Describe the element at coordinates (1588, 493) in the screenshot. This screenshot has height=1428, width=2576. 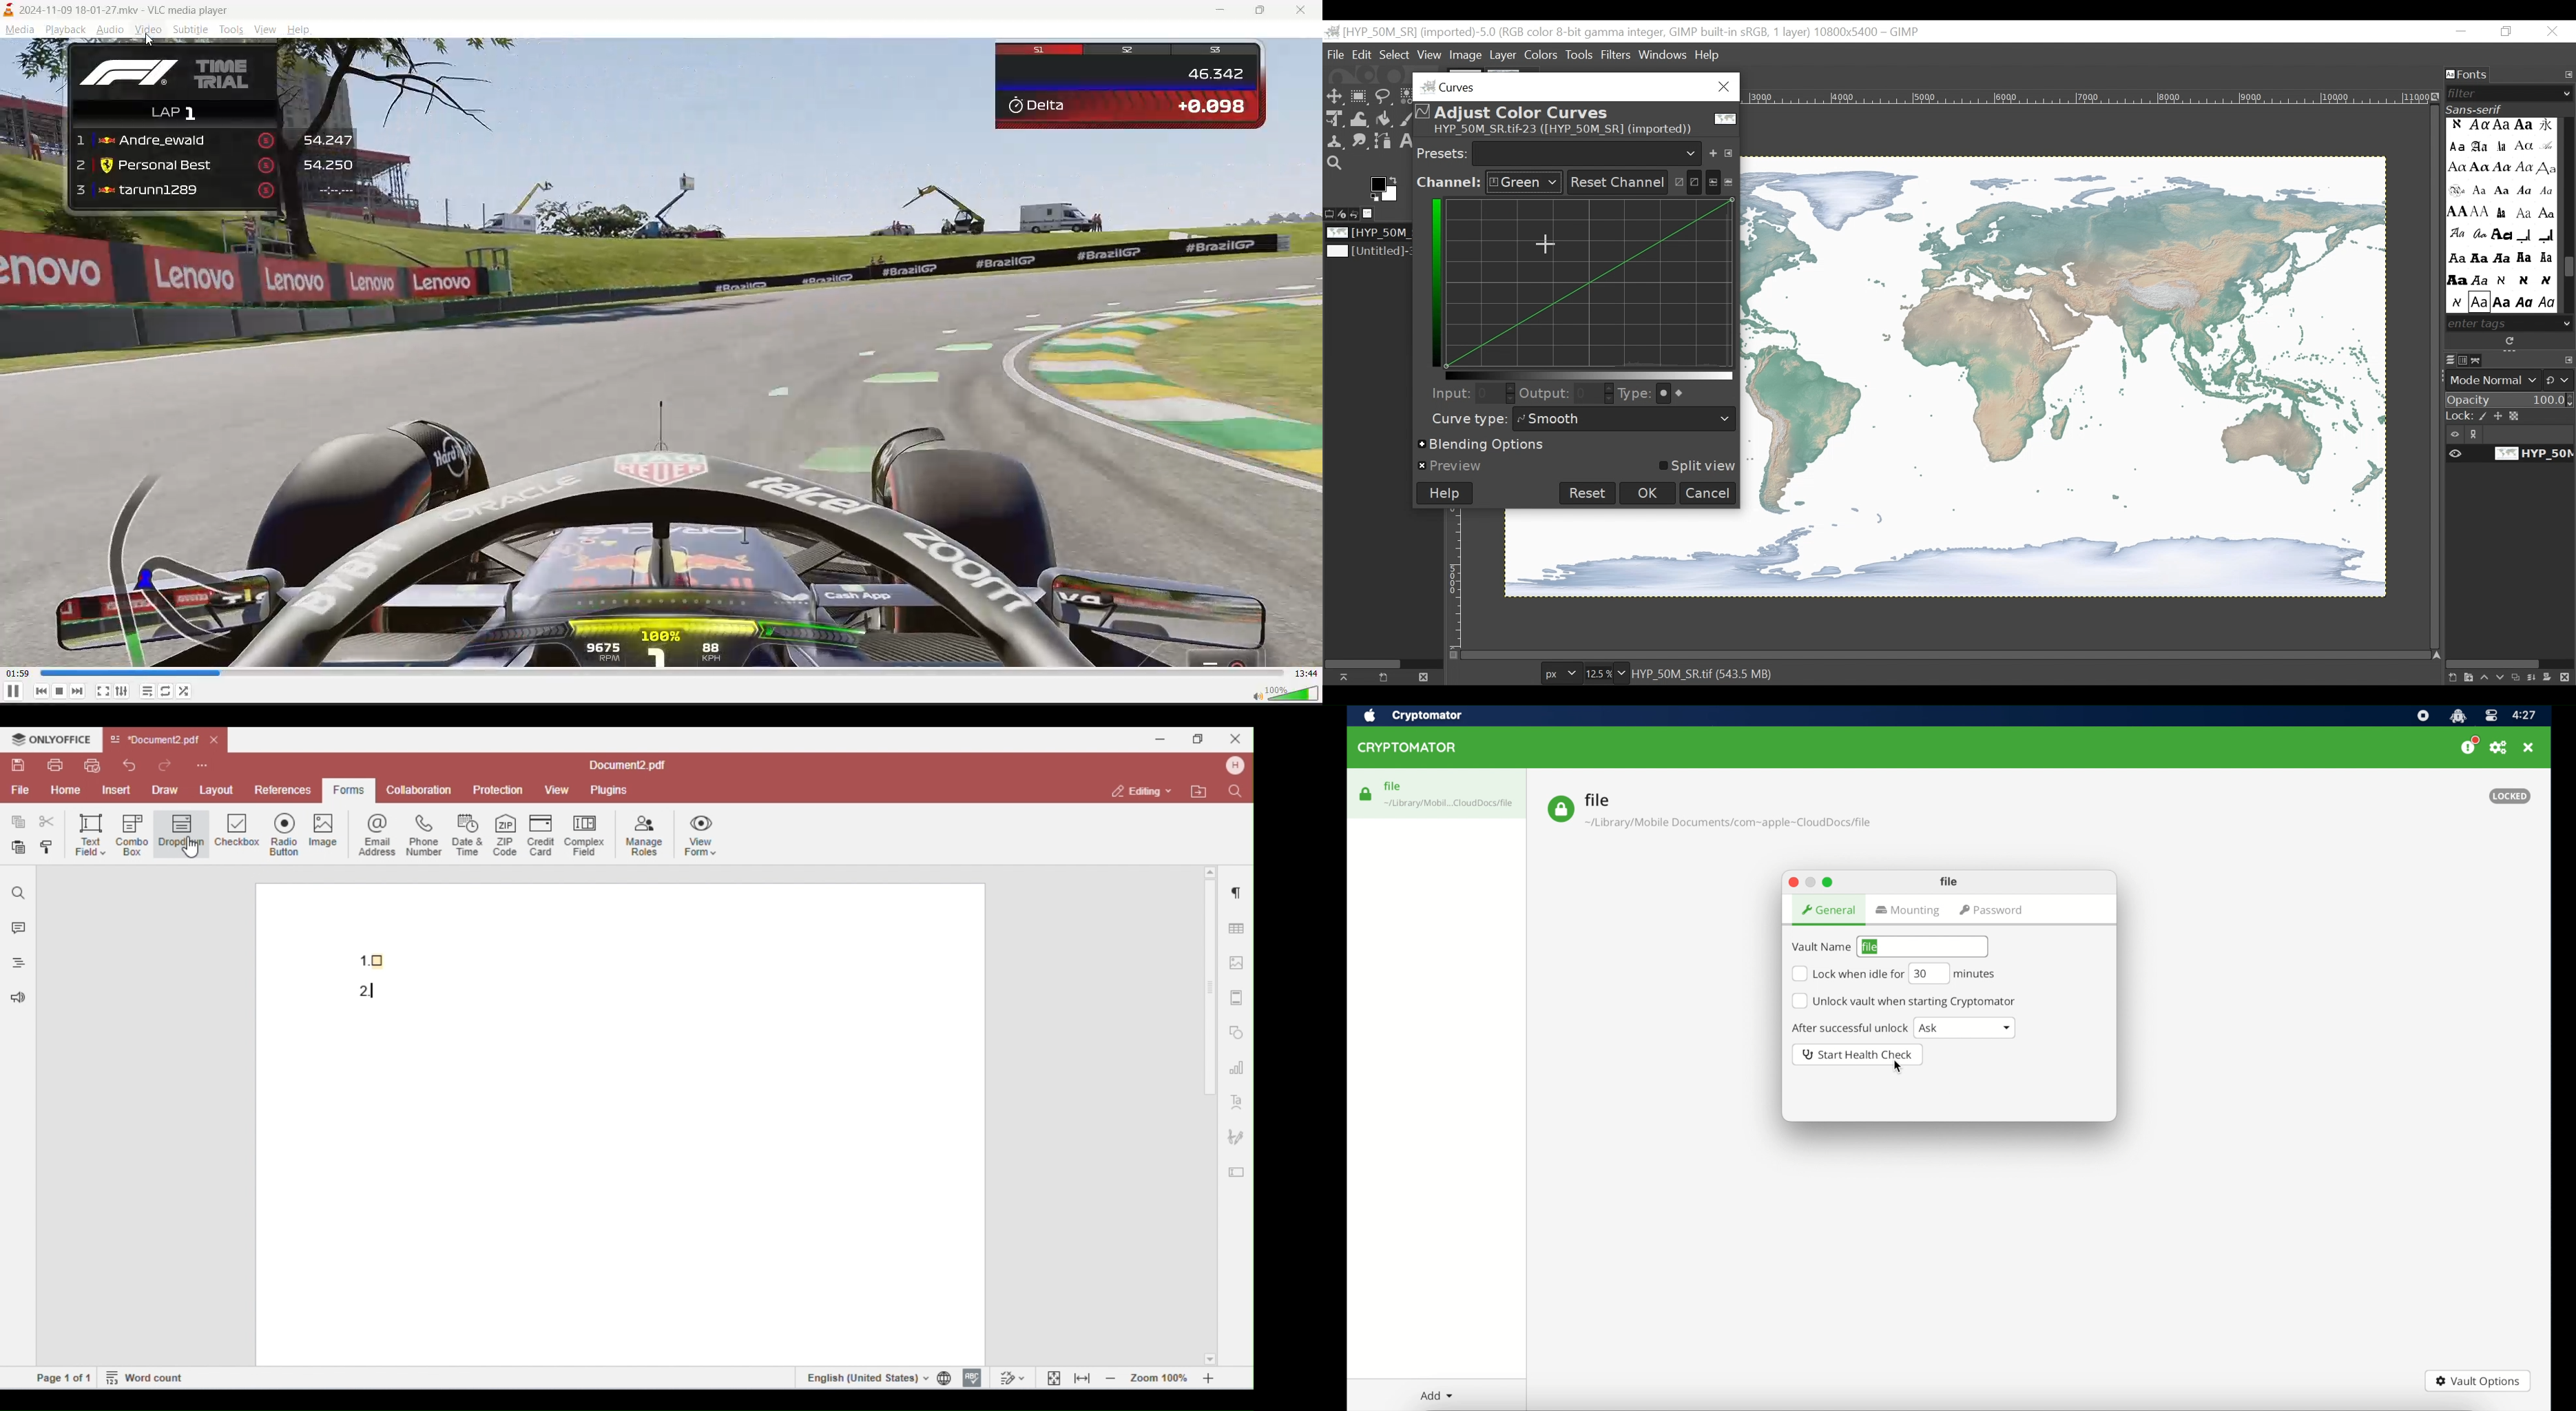
I see `Reset` at that location.